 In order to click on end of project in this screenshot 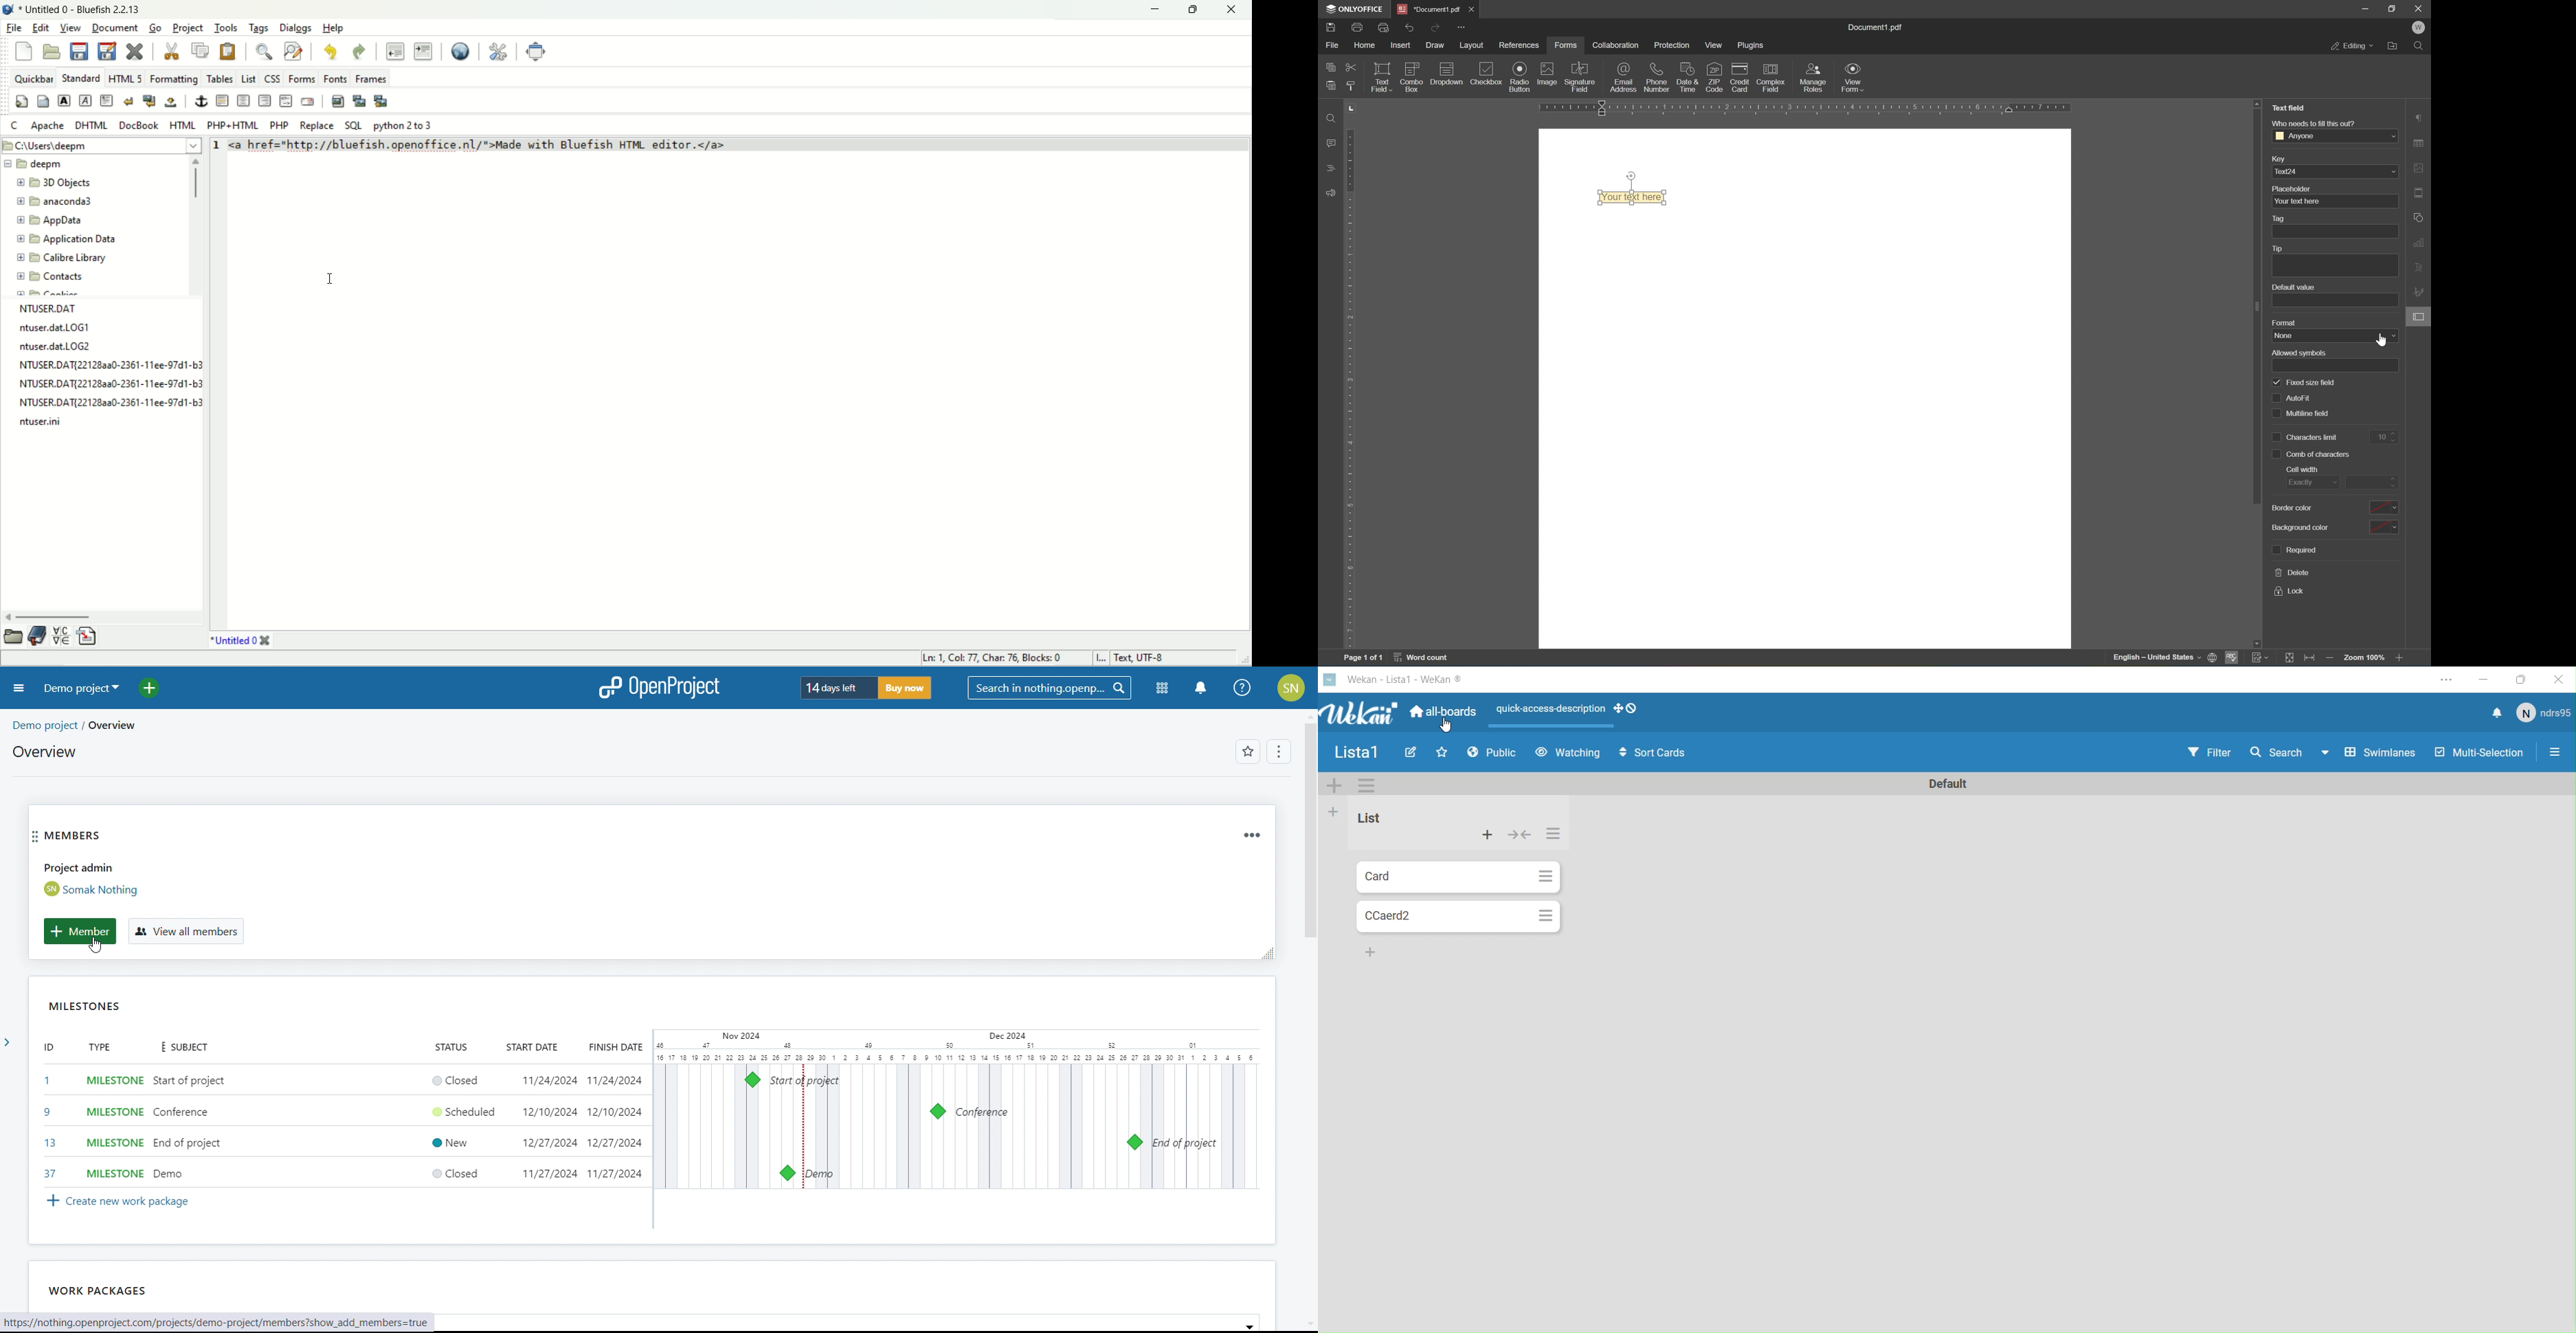, I will do `click(192, 1144)`.